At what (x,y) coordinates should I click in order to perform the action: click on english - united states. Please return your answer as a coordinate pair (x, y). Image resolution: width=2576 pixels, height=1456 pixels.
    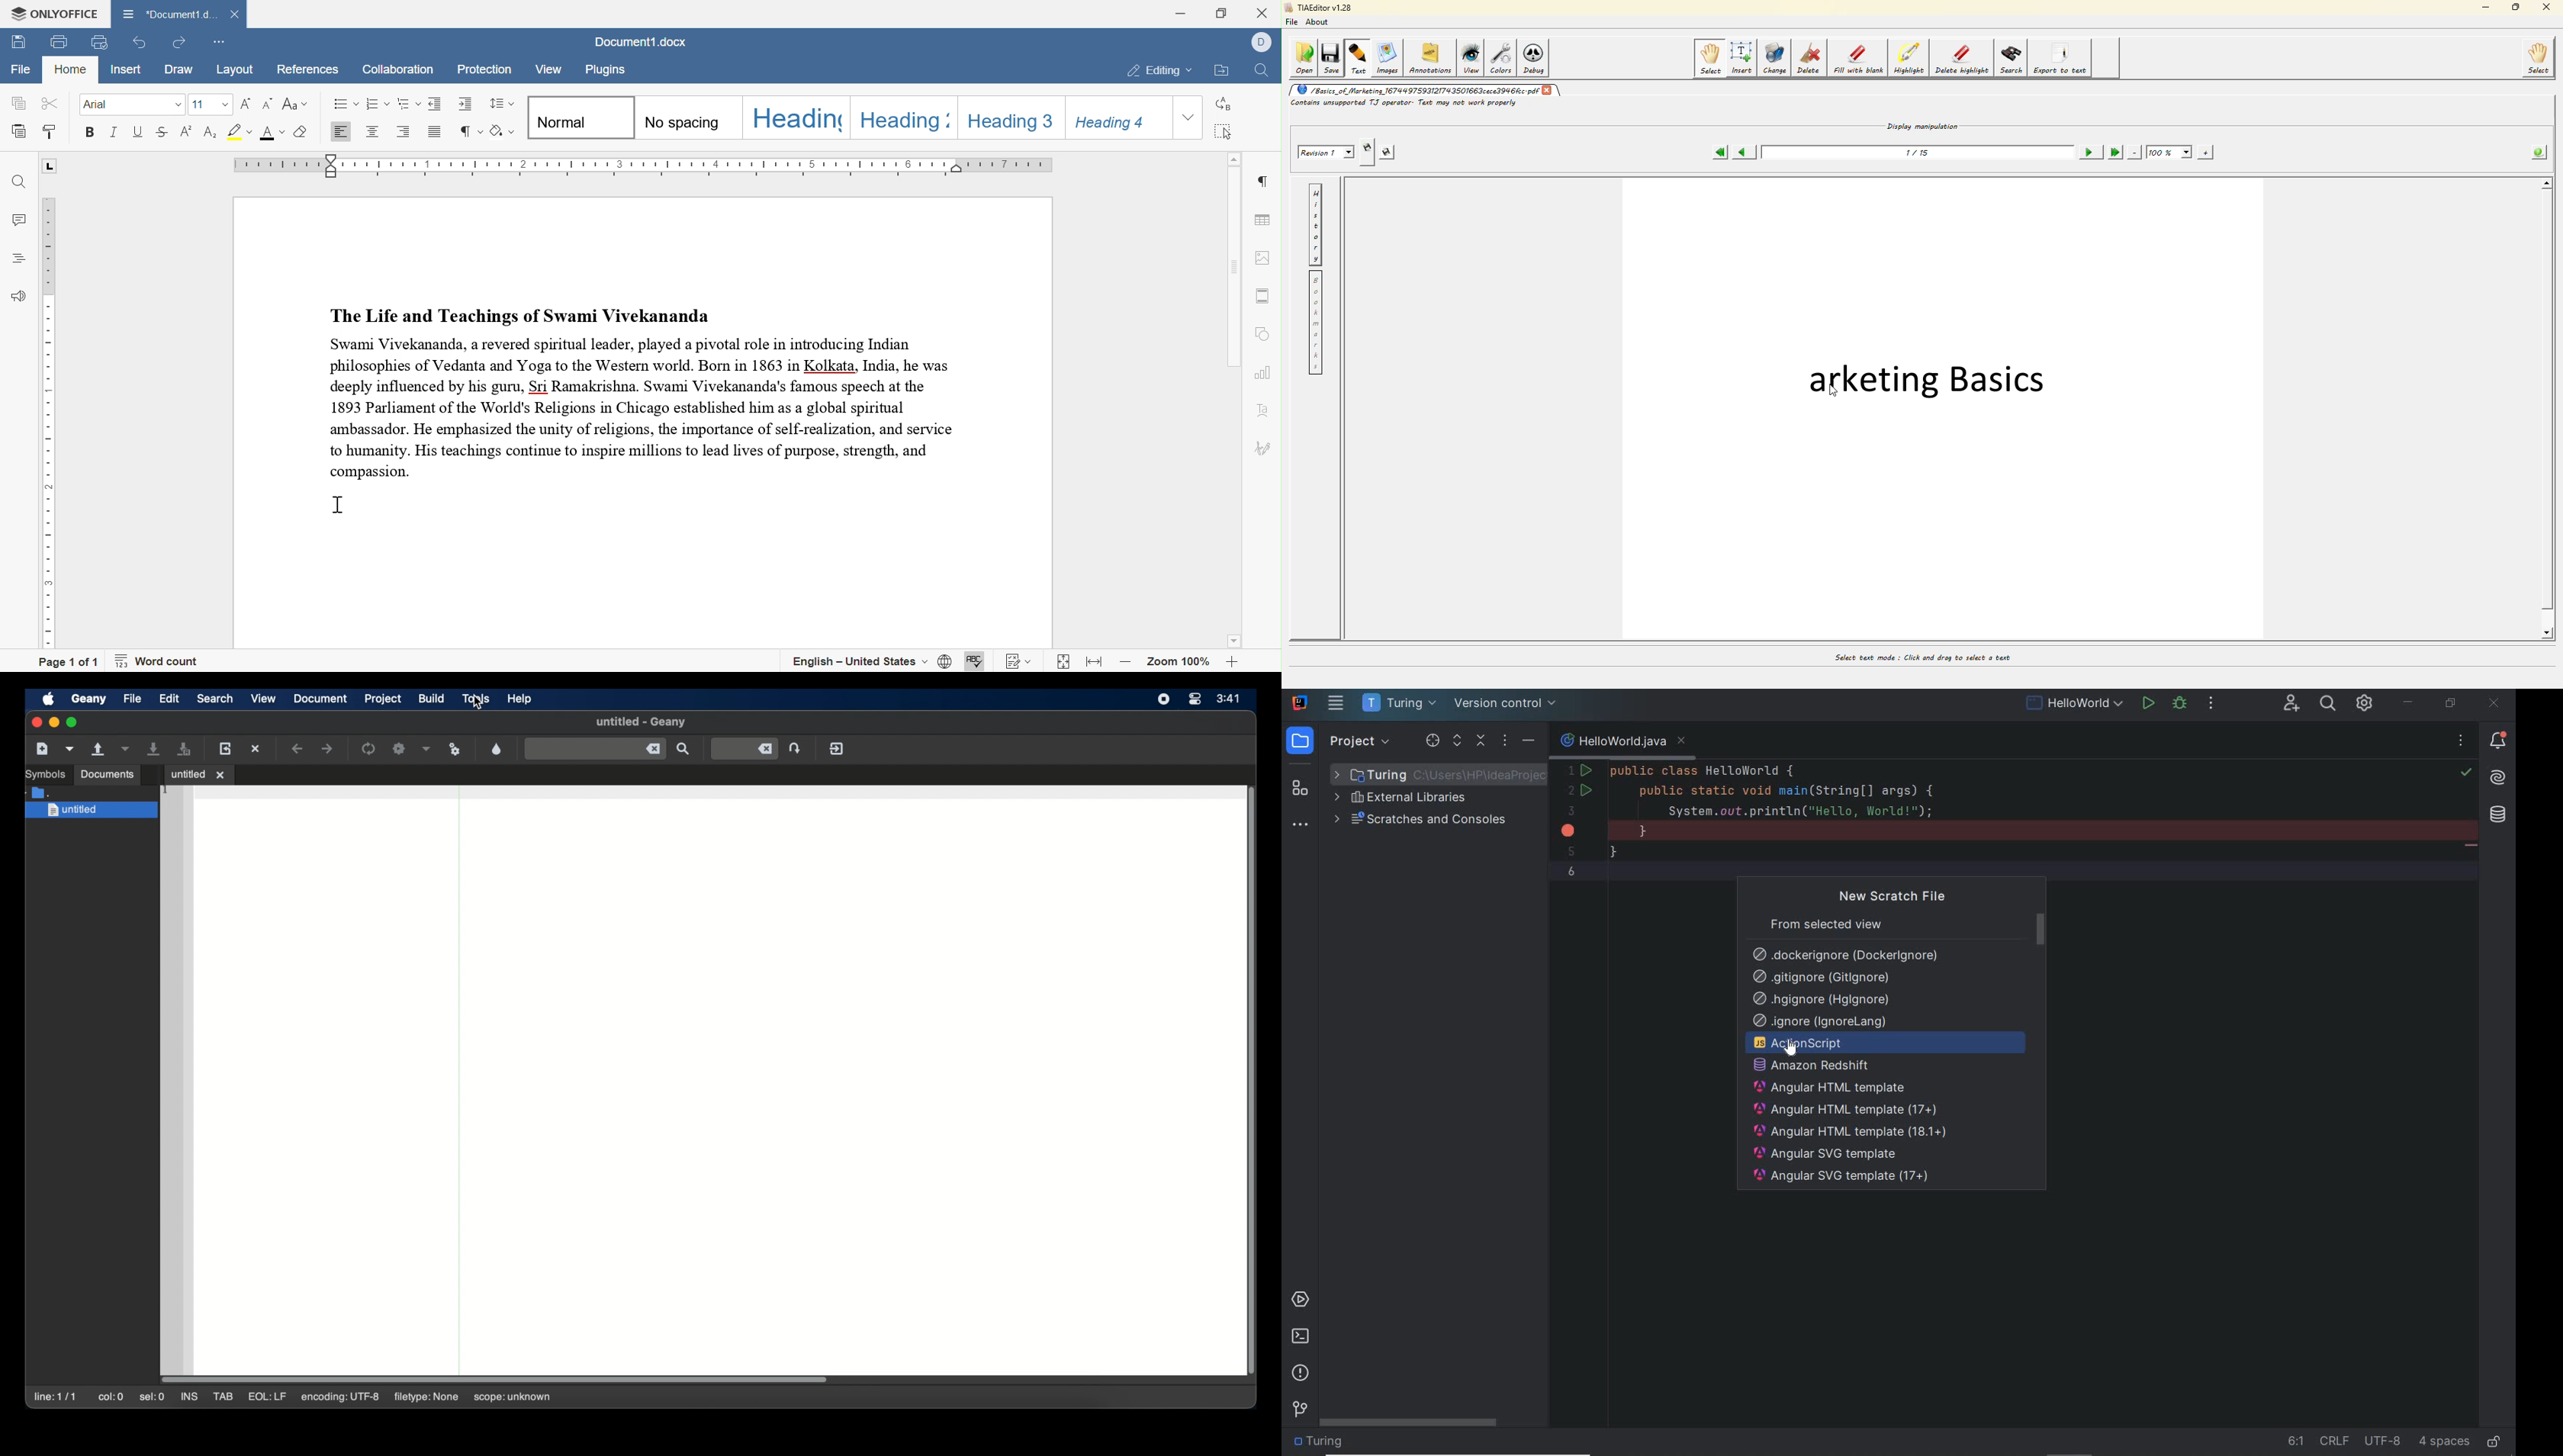
    Looking at the image, I should click on (861, 661).